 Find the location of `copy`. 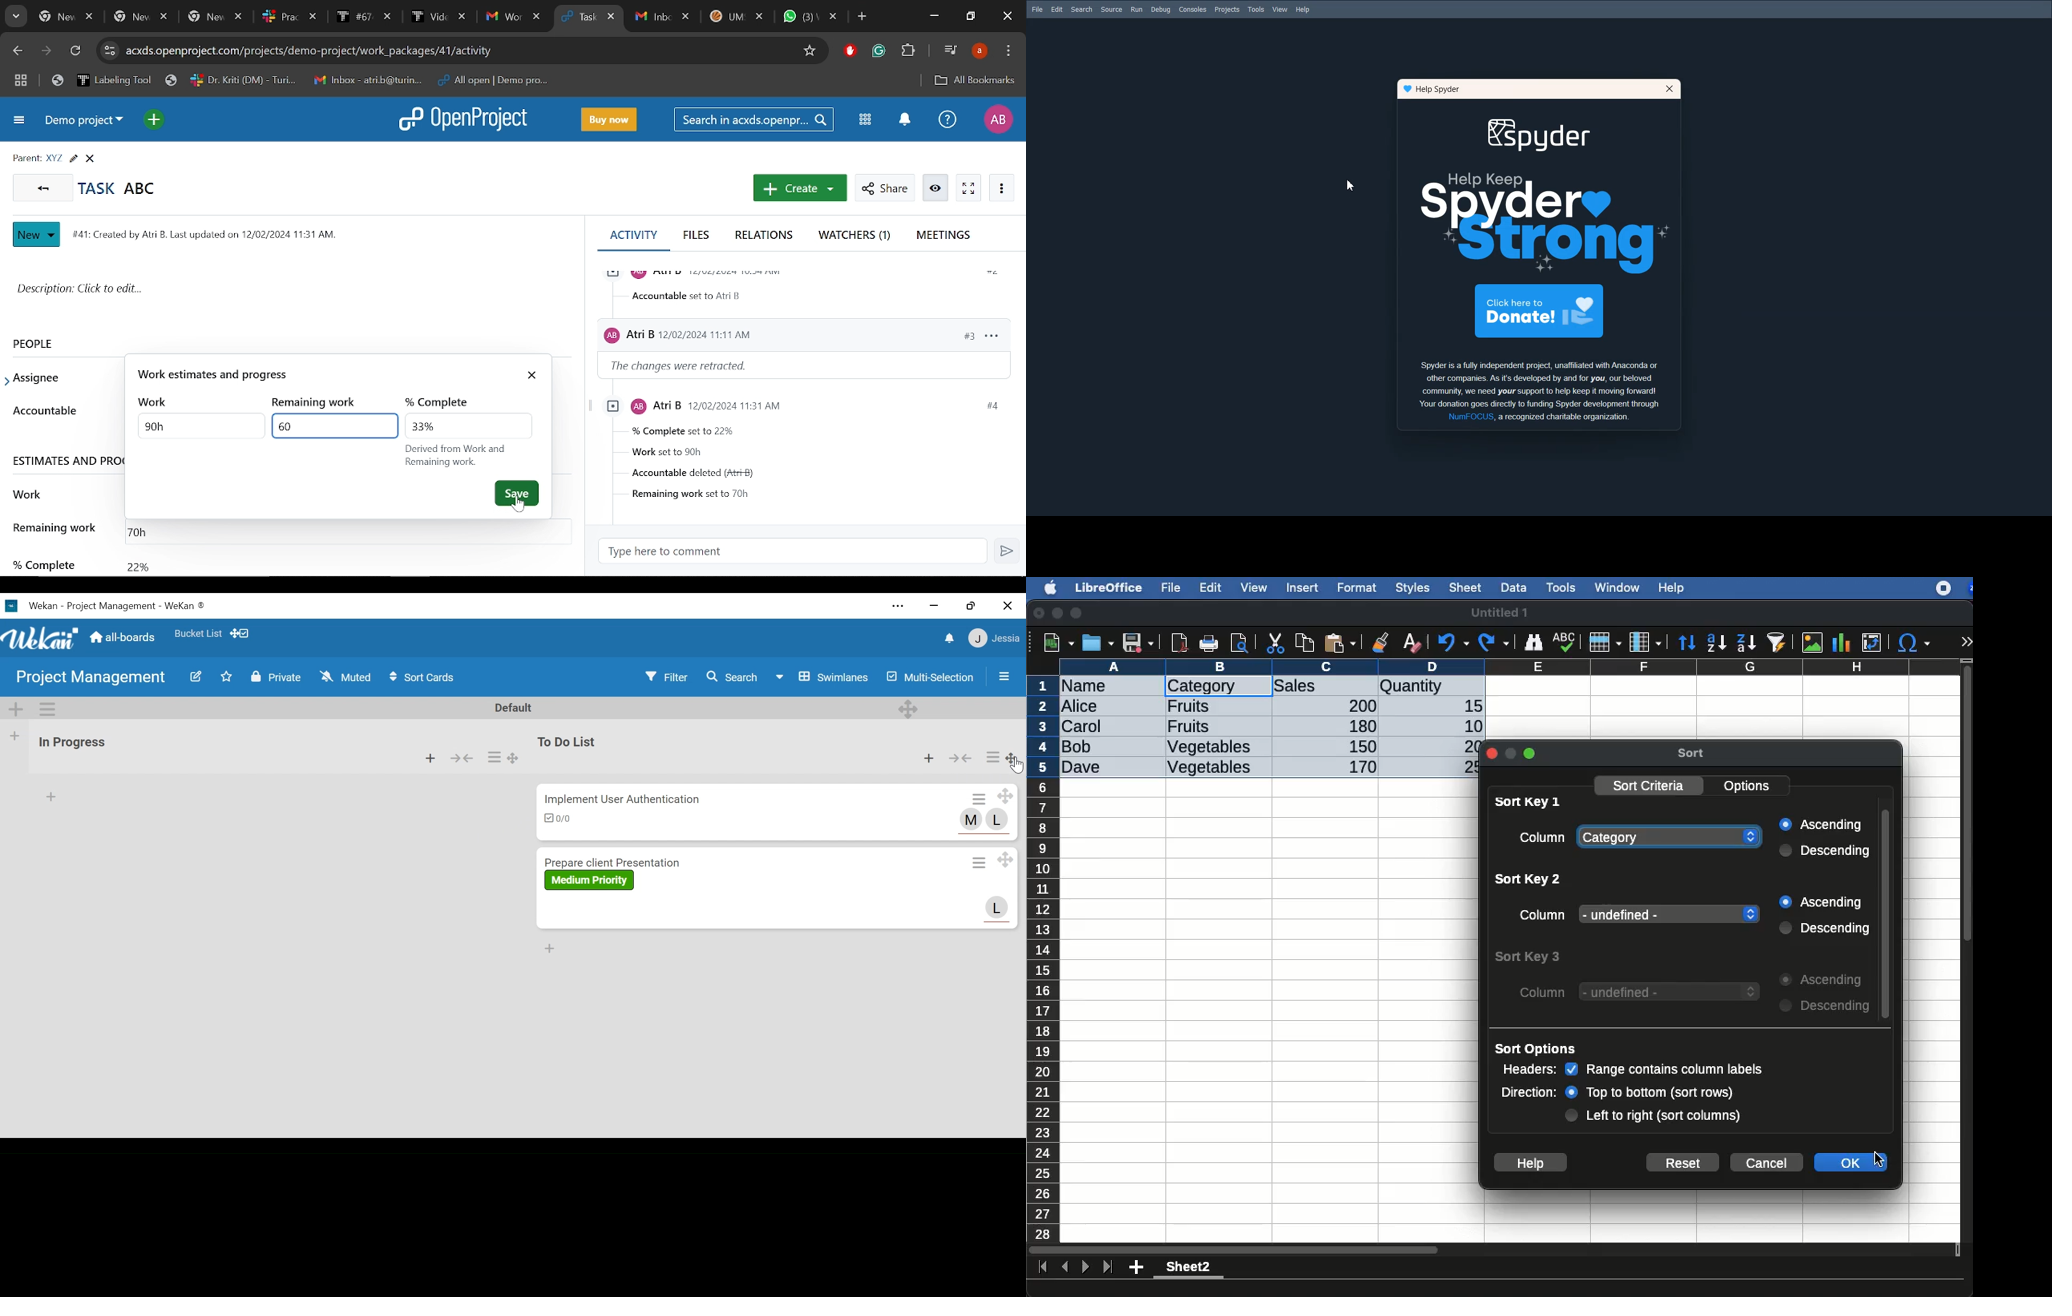

copy is located at coordinates (1307, 643).